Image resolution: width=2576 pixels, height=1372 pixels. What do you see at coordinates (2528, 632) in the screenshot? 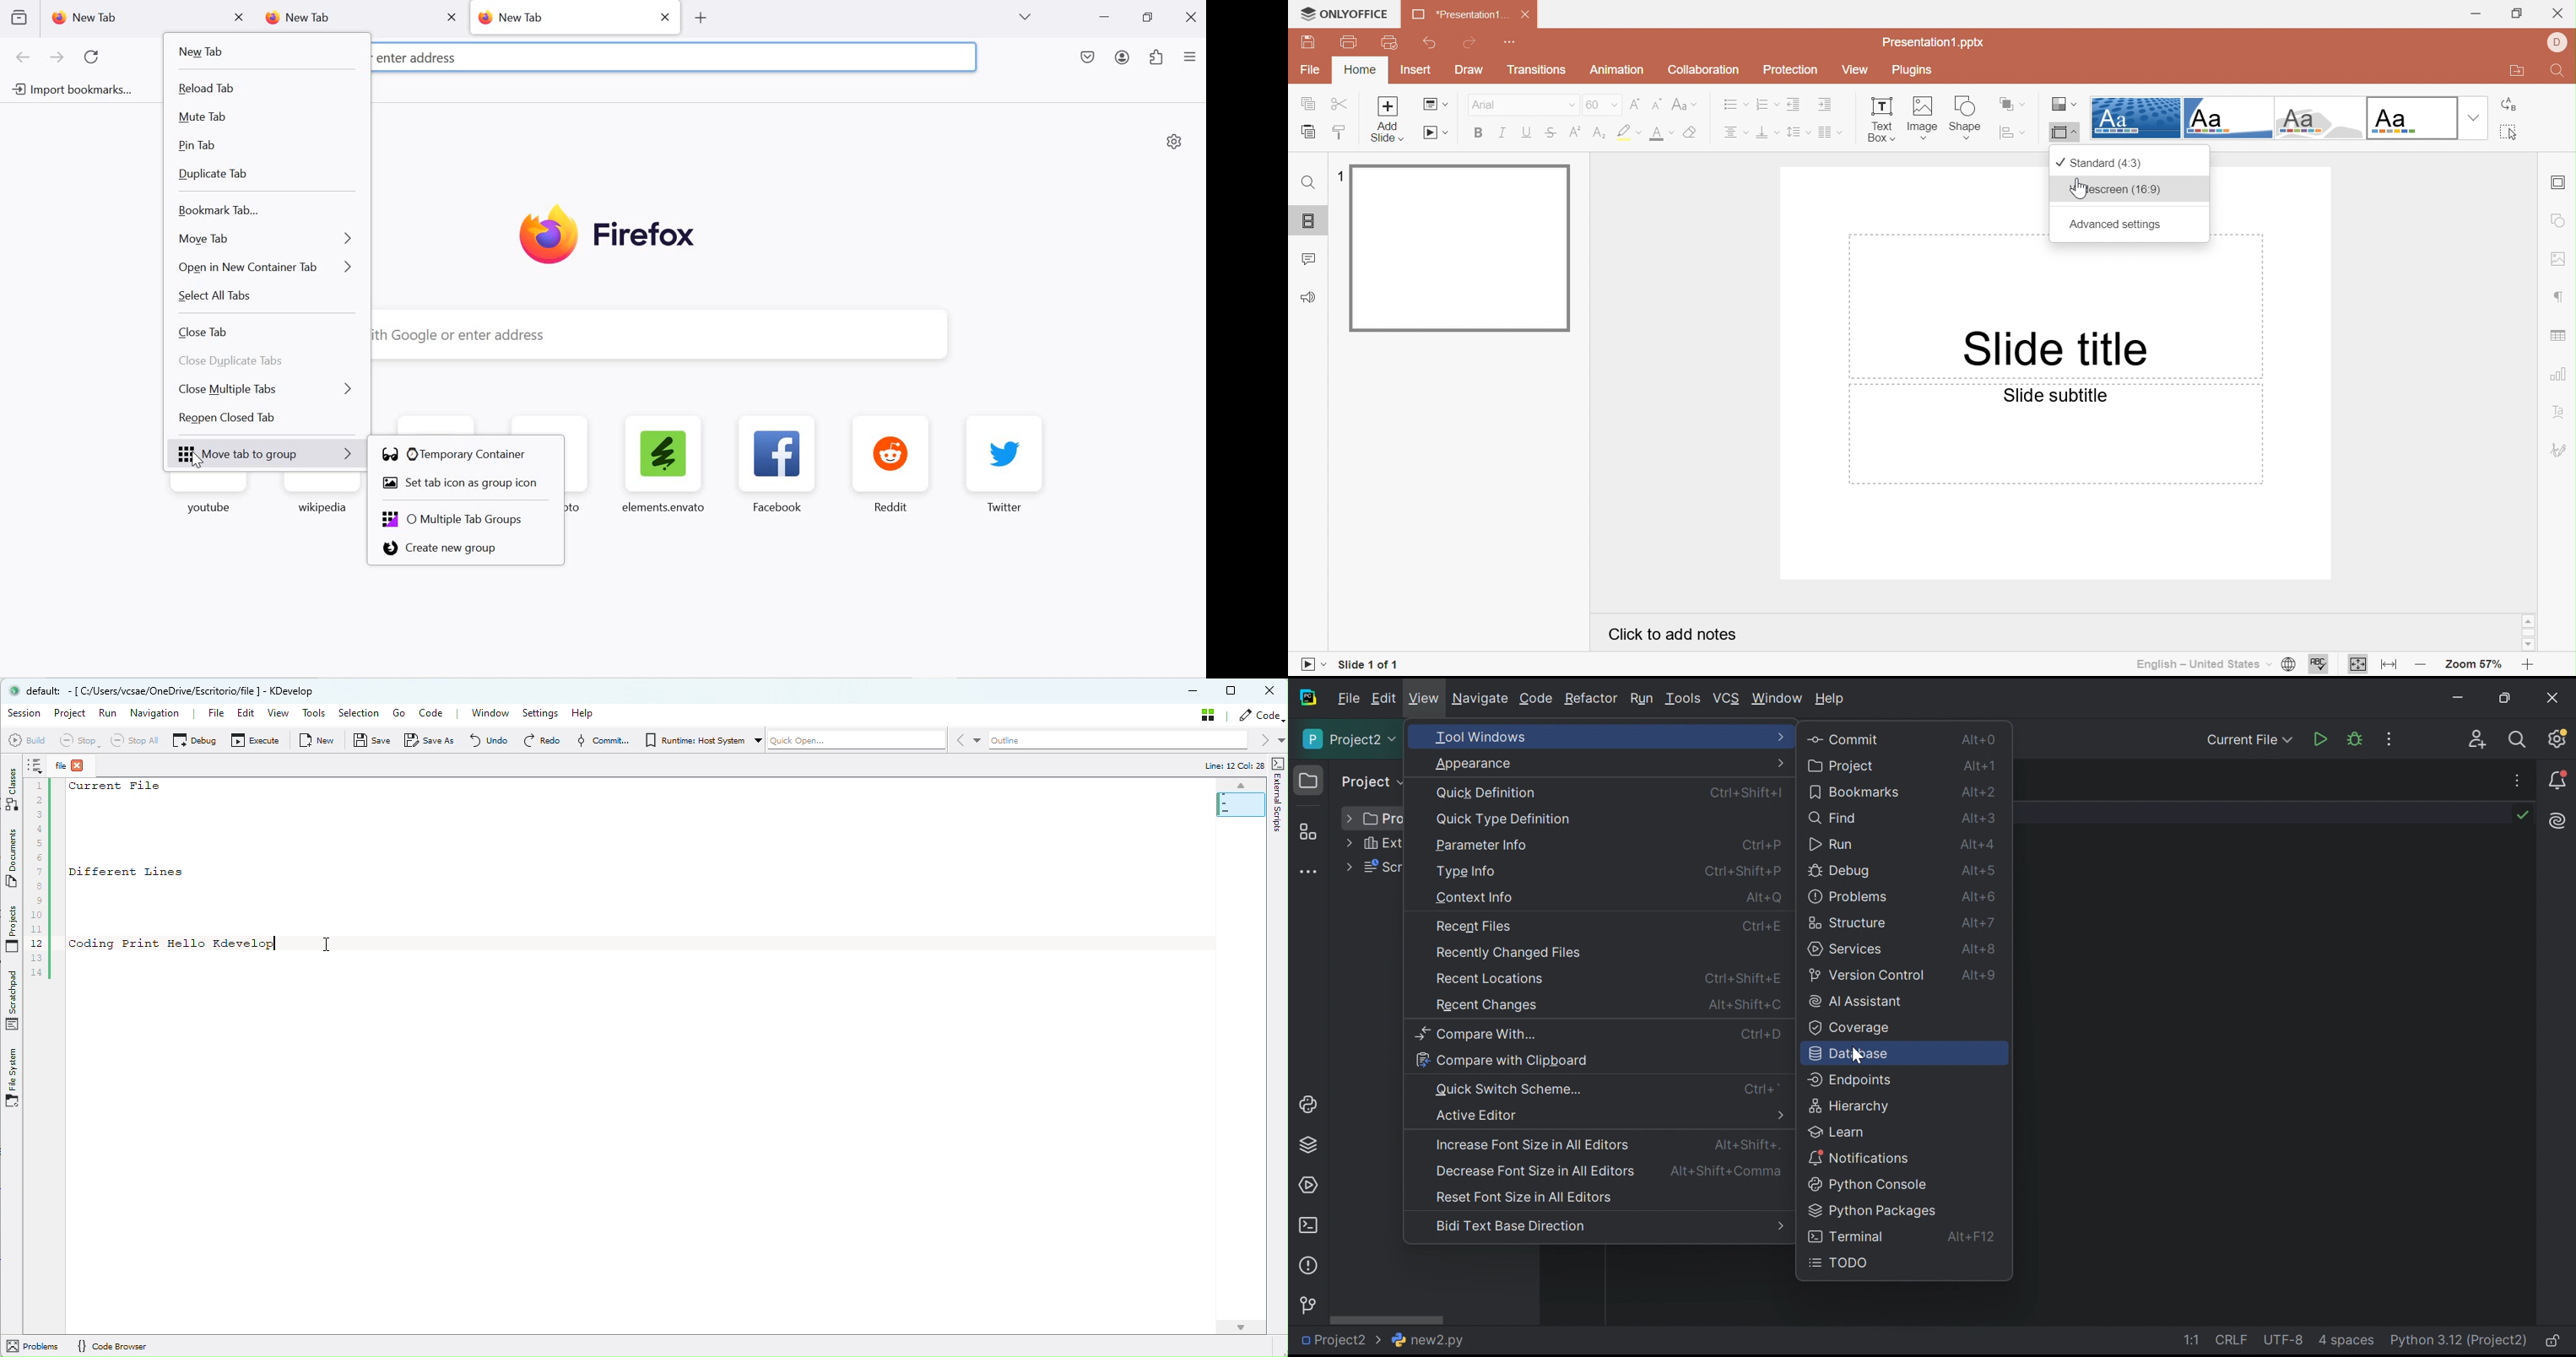
I see `Scroll bar` at bounding box center [2528, 632].